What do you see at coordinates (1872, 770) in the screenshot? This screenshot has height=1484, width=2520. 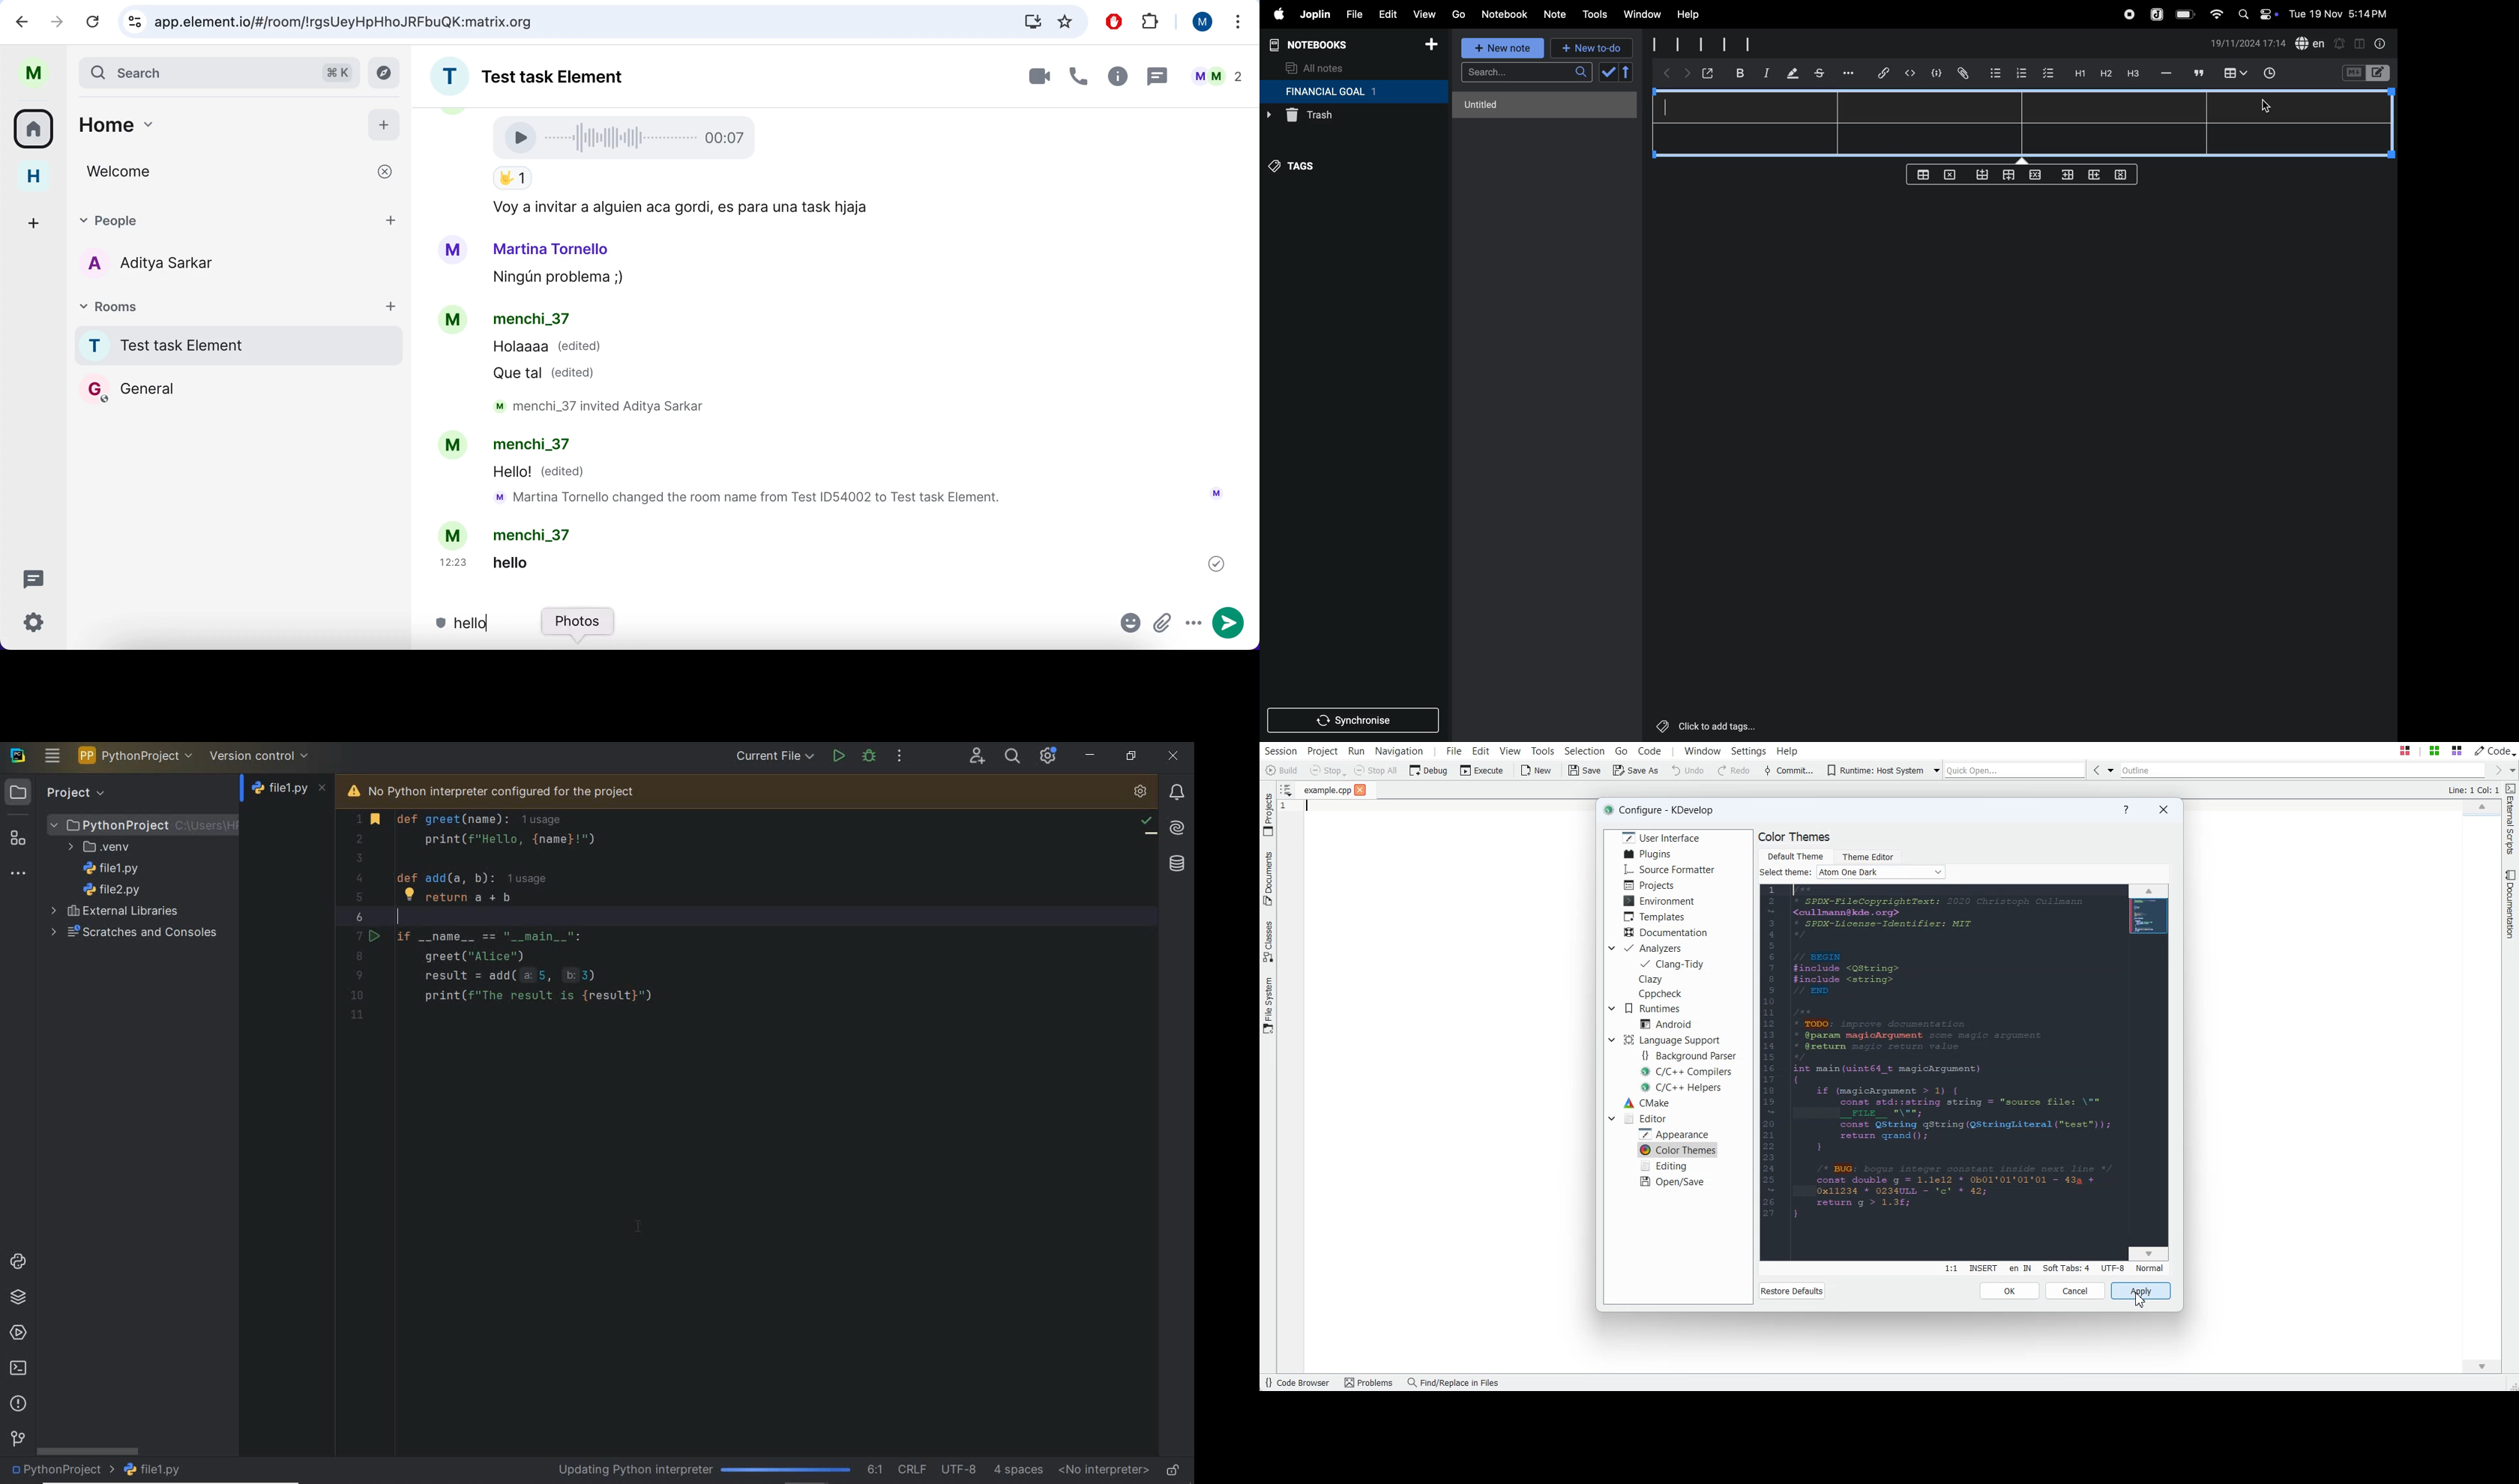 I see `Runtime: Host System` at bounding box center [1872, 770].